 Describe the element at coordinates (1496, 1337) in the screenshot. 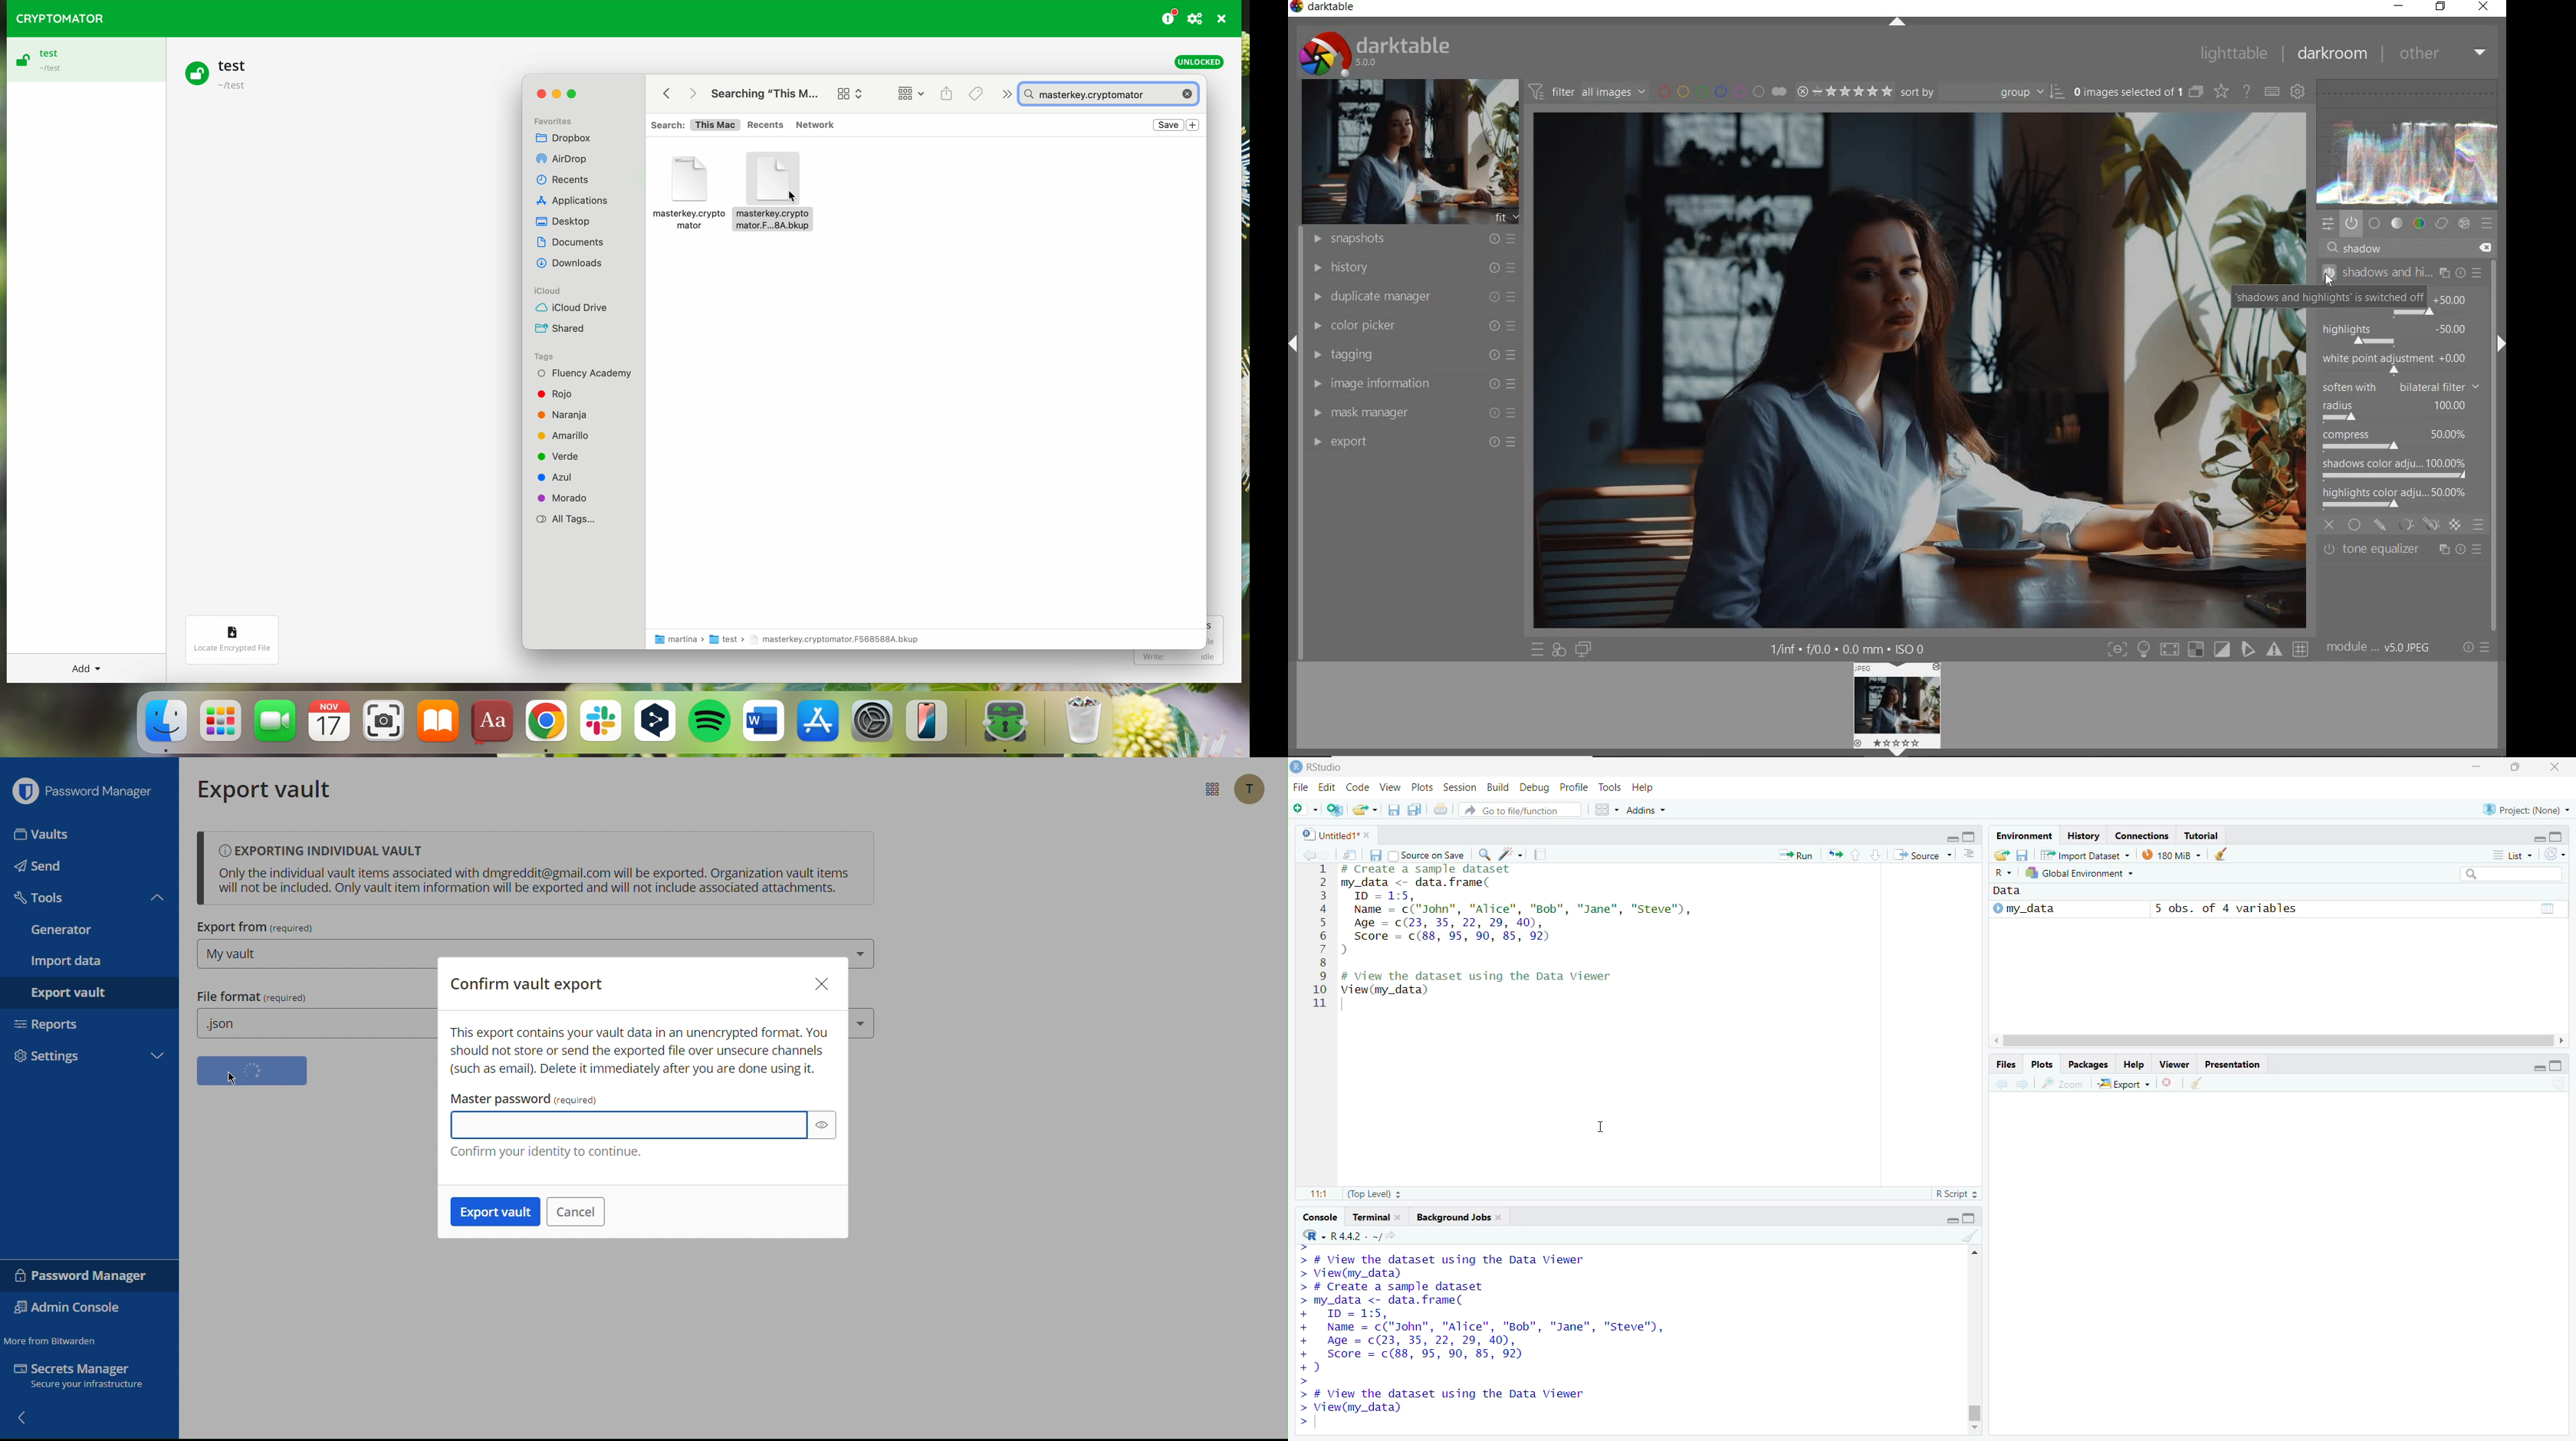

I see `> # View the dataset using the Data Viewer
> View(my_data)

> # Create a sample dataset

> my_data <- data. frame(

+ ID = 1:5,

+ Name = c("John", "Alice", "Bob", "Jane", "Steve",
+ Age = c(23, 35, 22, 29, 40),

+ Score = c(88, 95, 90, 85, 92)

+)

>

> # View the dataset using the Data Viewer
> View(my_data)

>` at that location.